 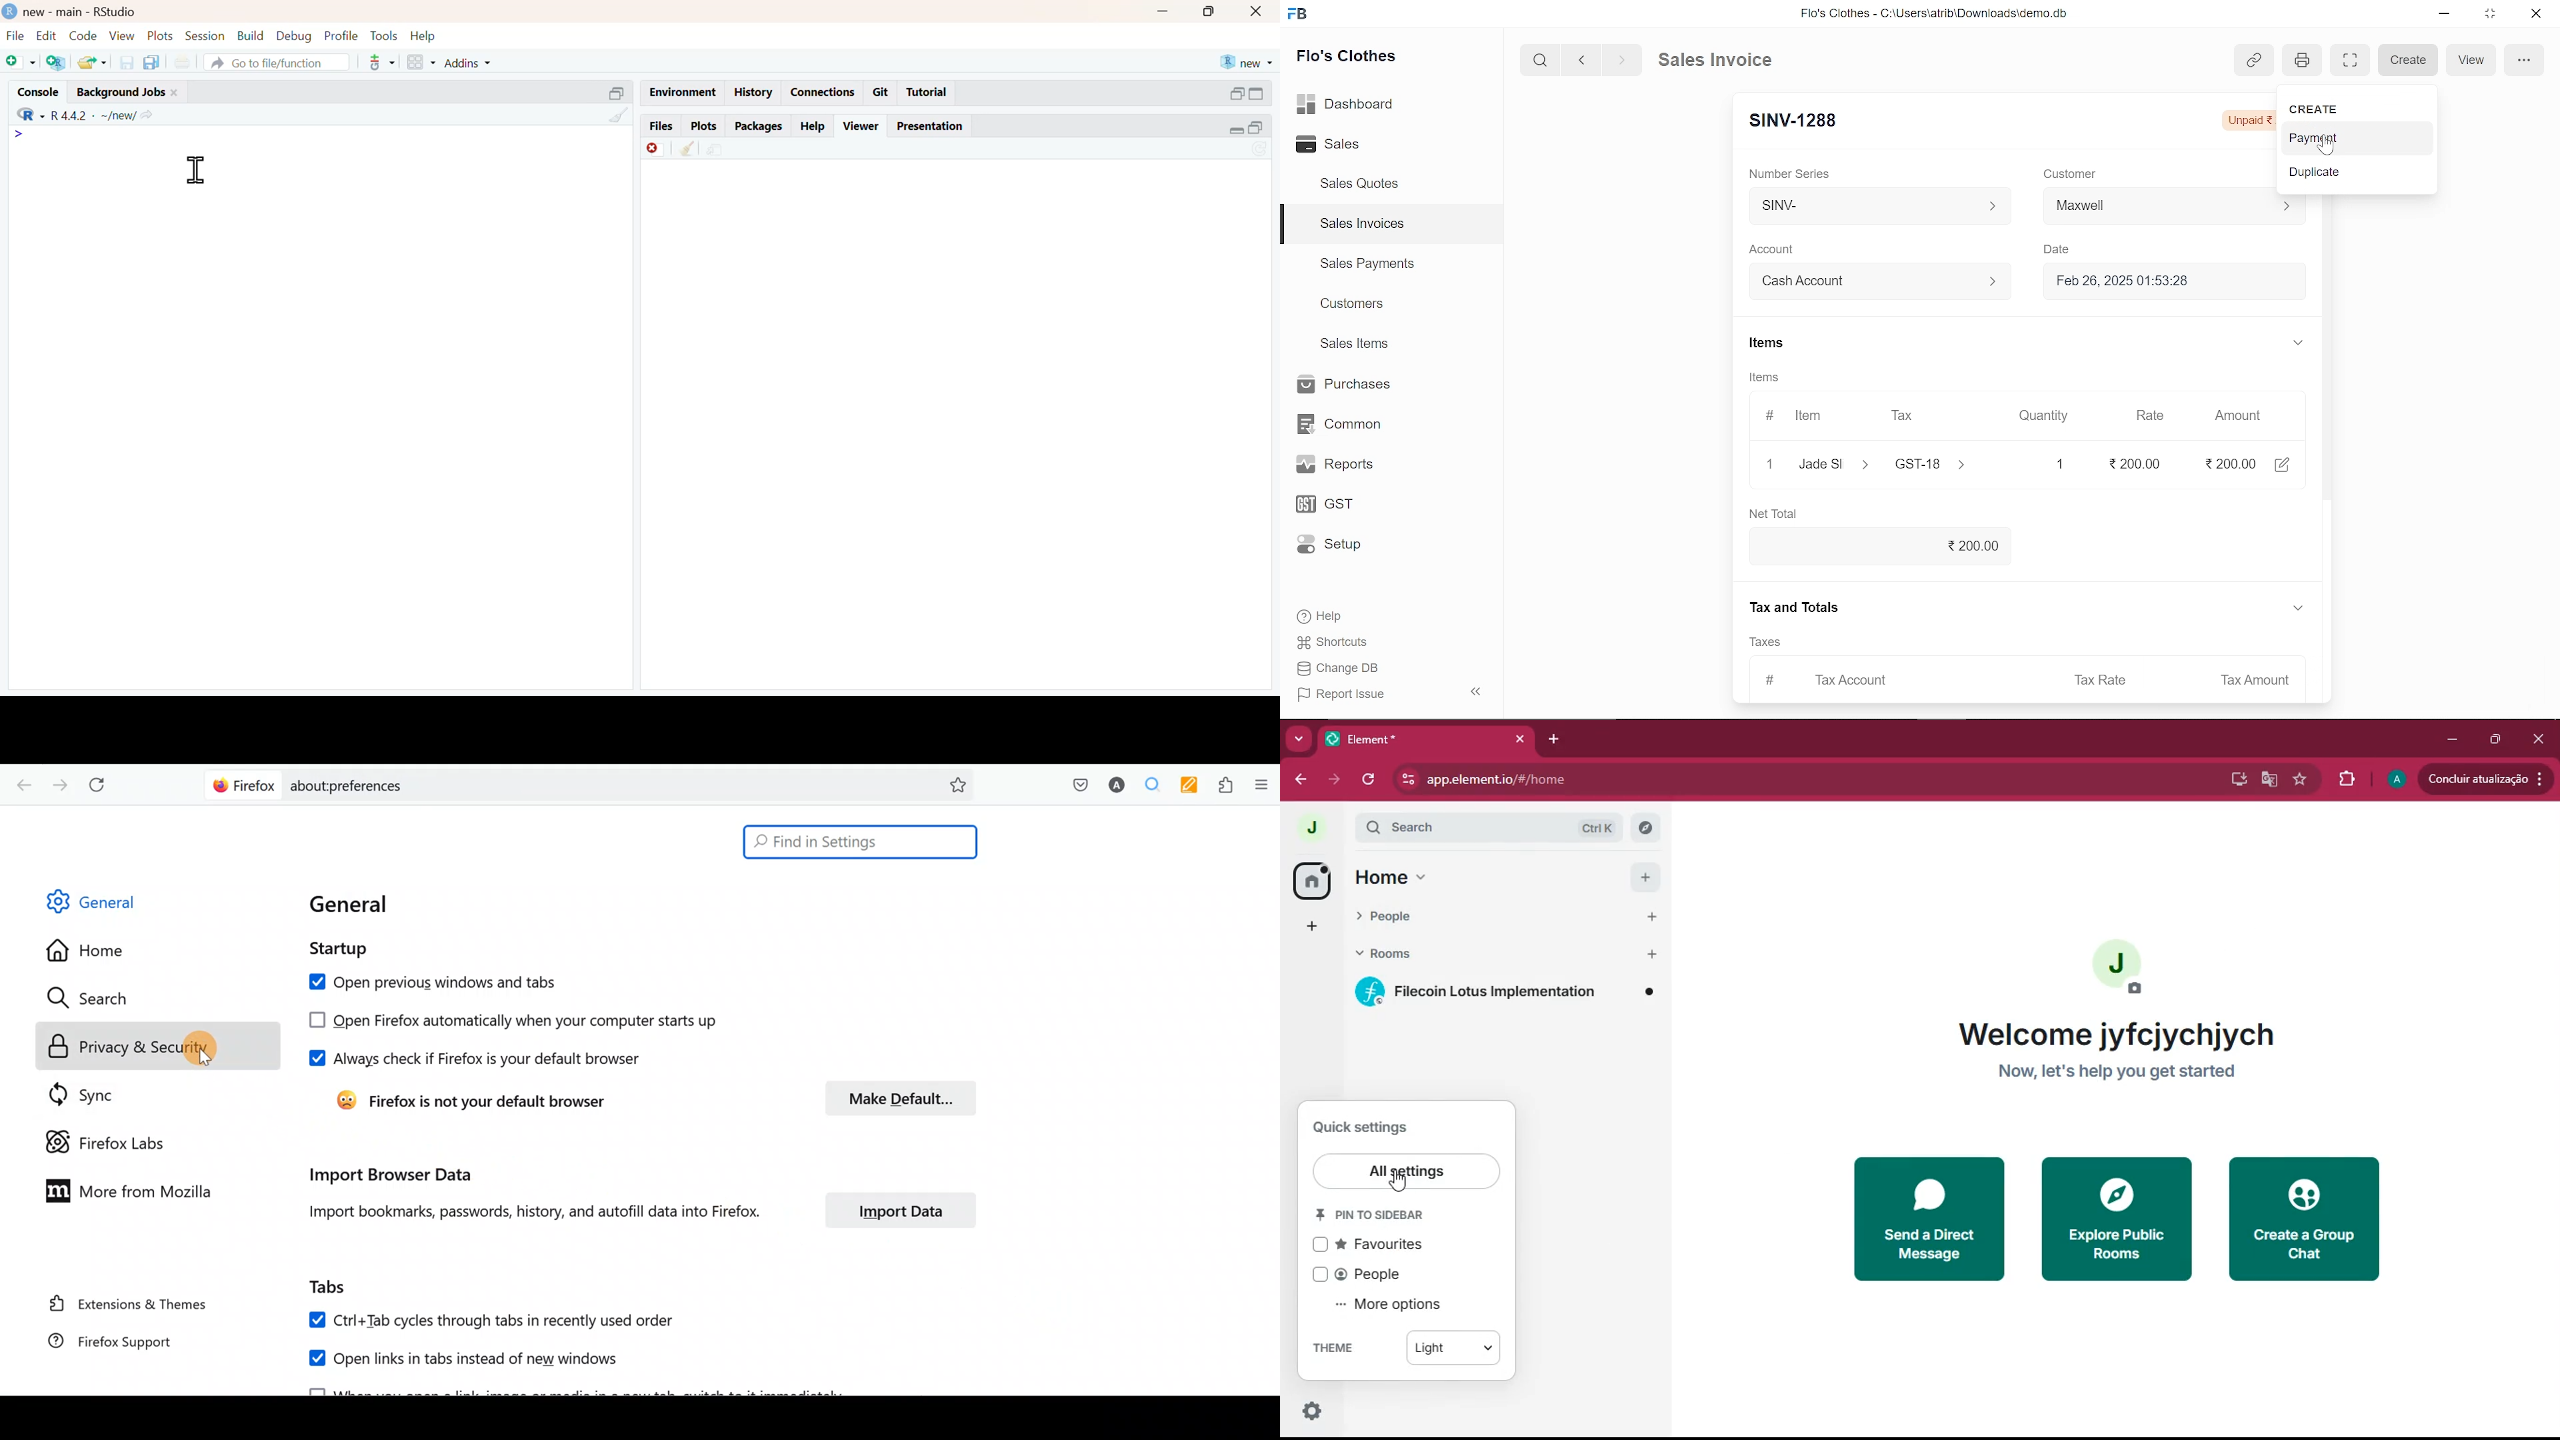 I want to click on Sales Invoice, so click(x=1730, y=59).